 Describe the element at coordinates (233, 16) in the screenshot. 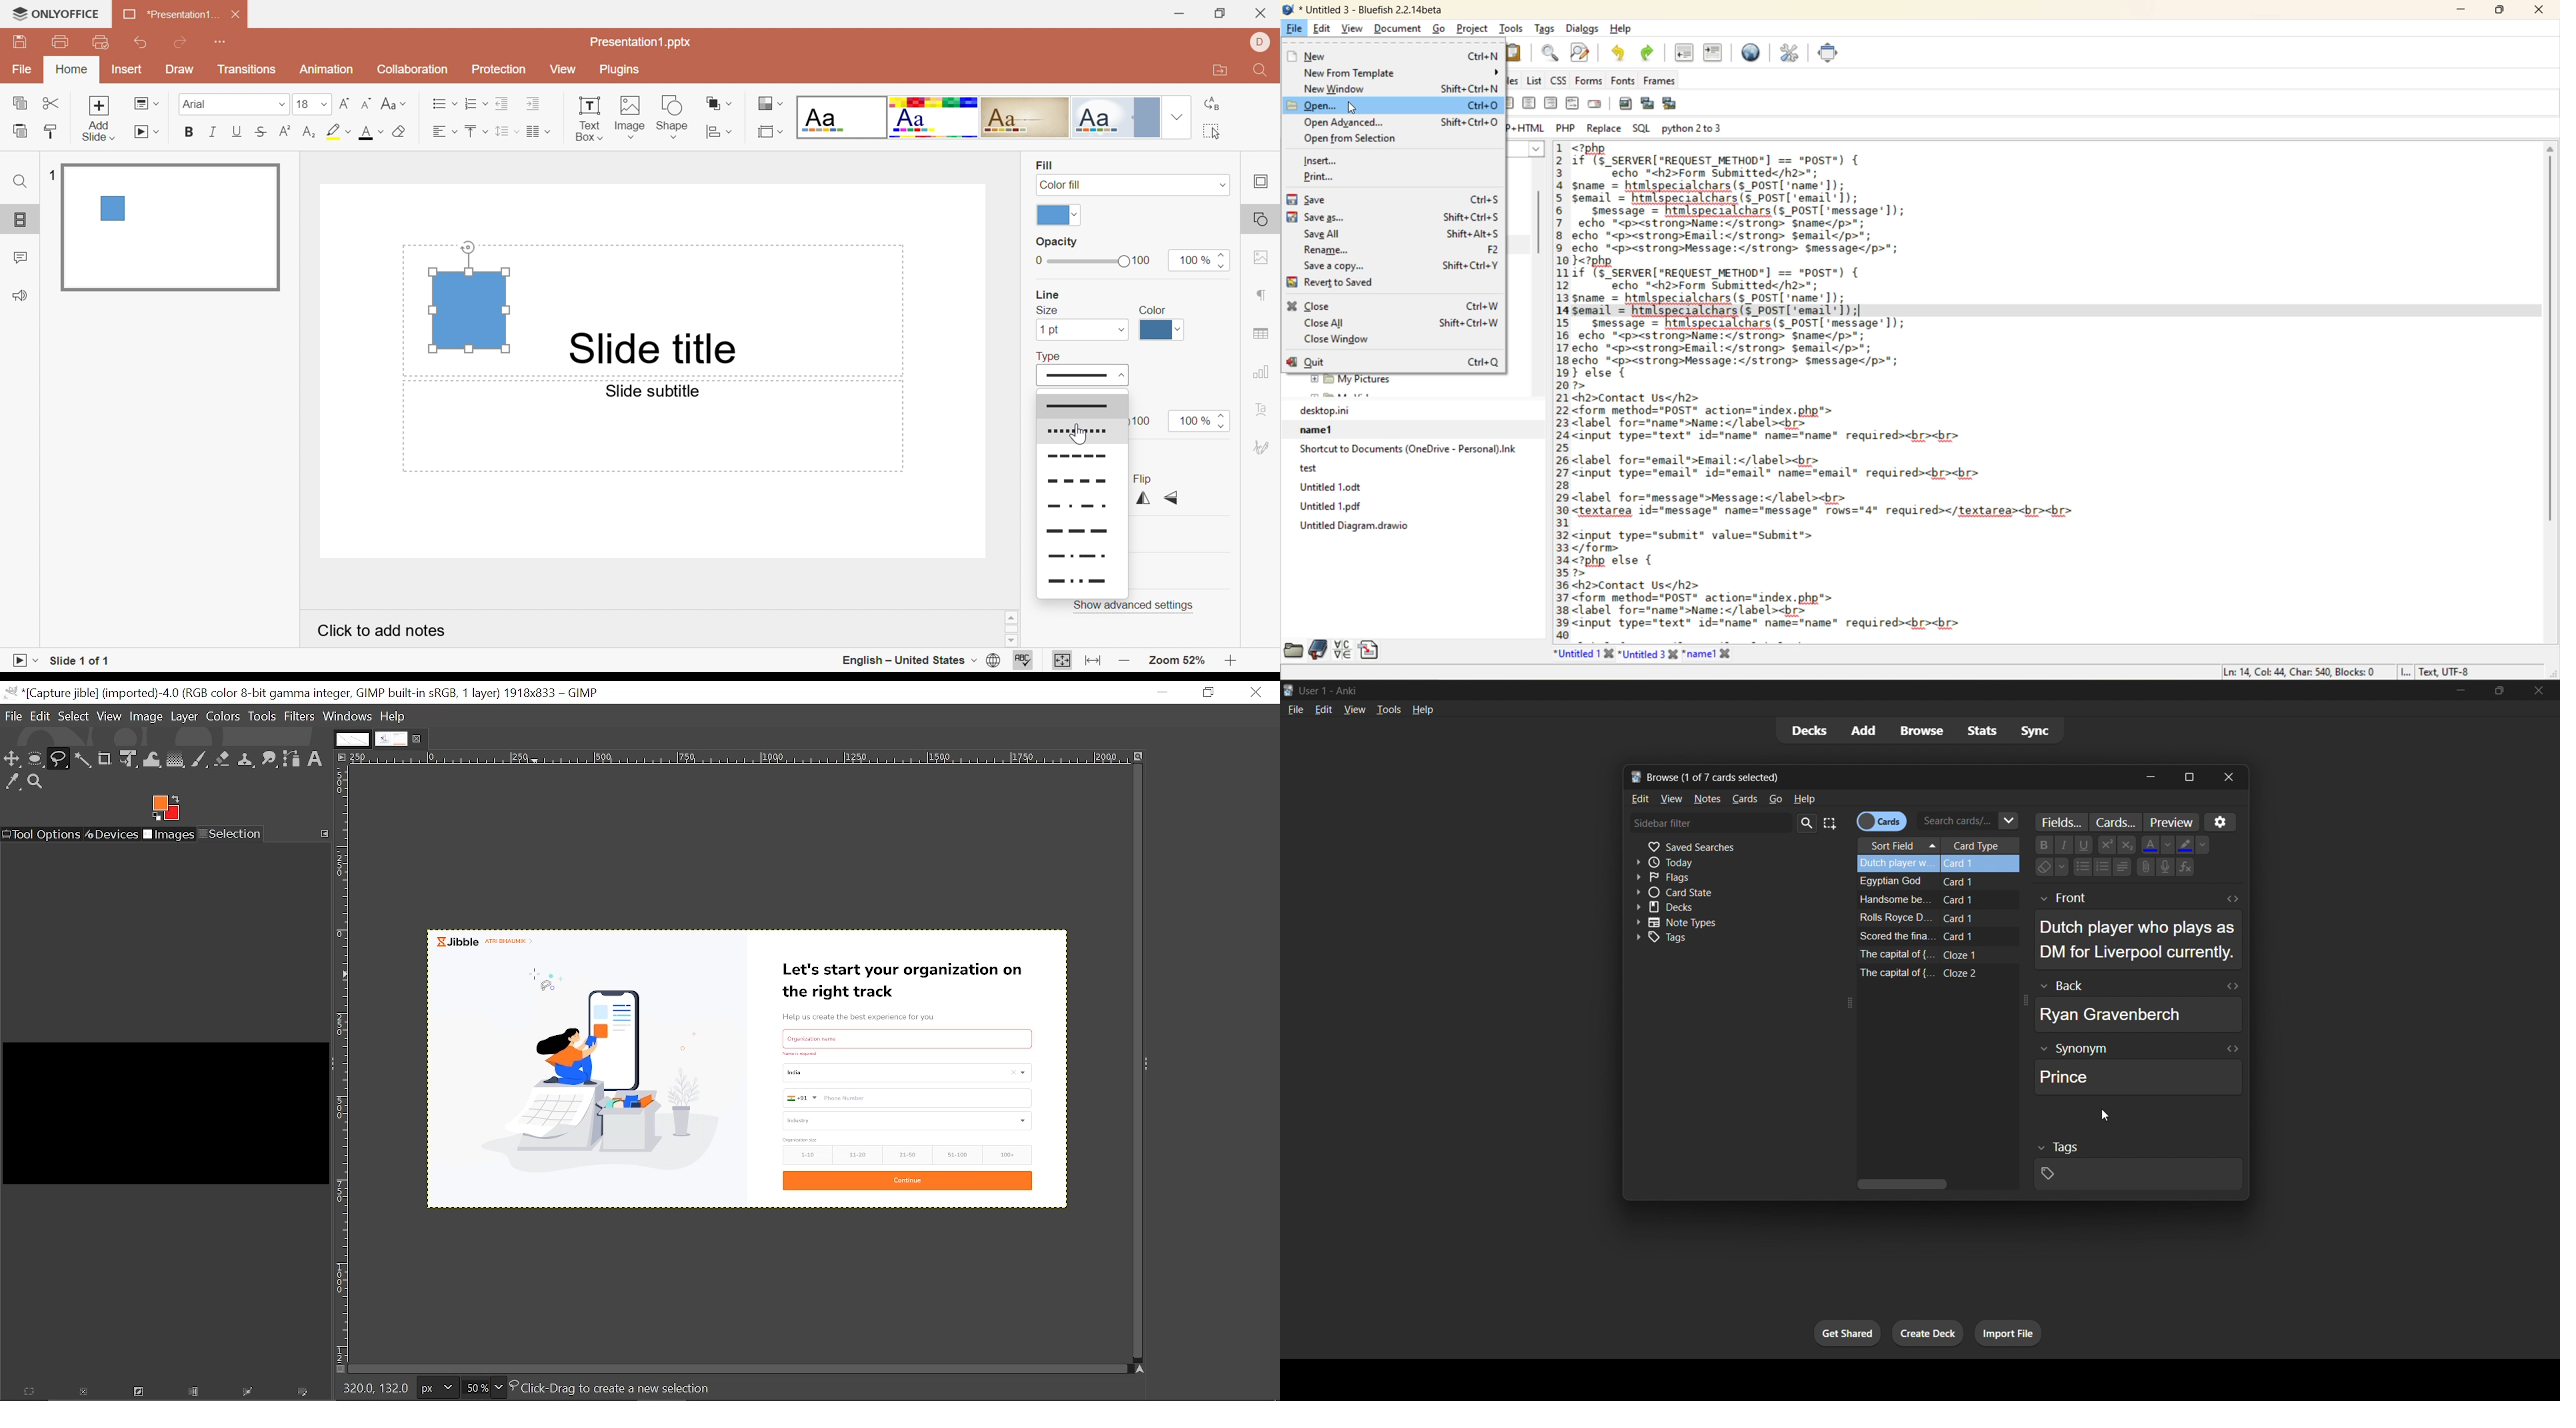

I see `Close` at that location.